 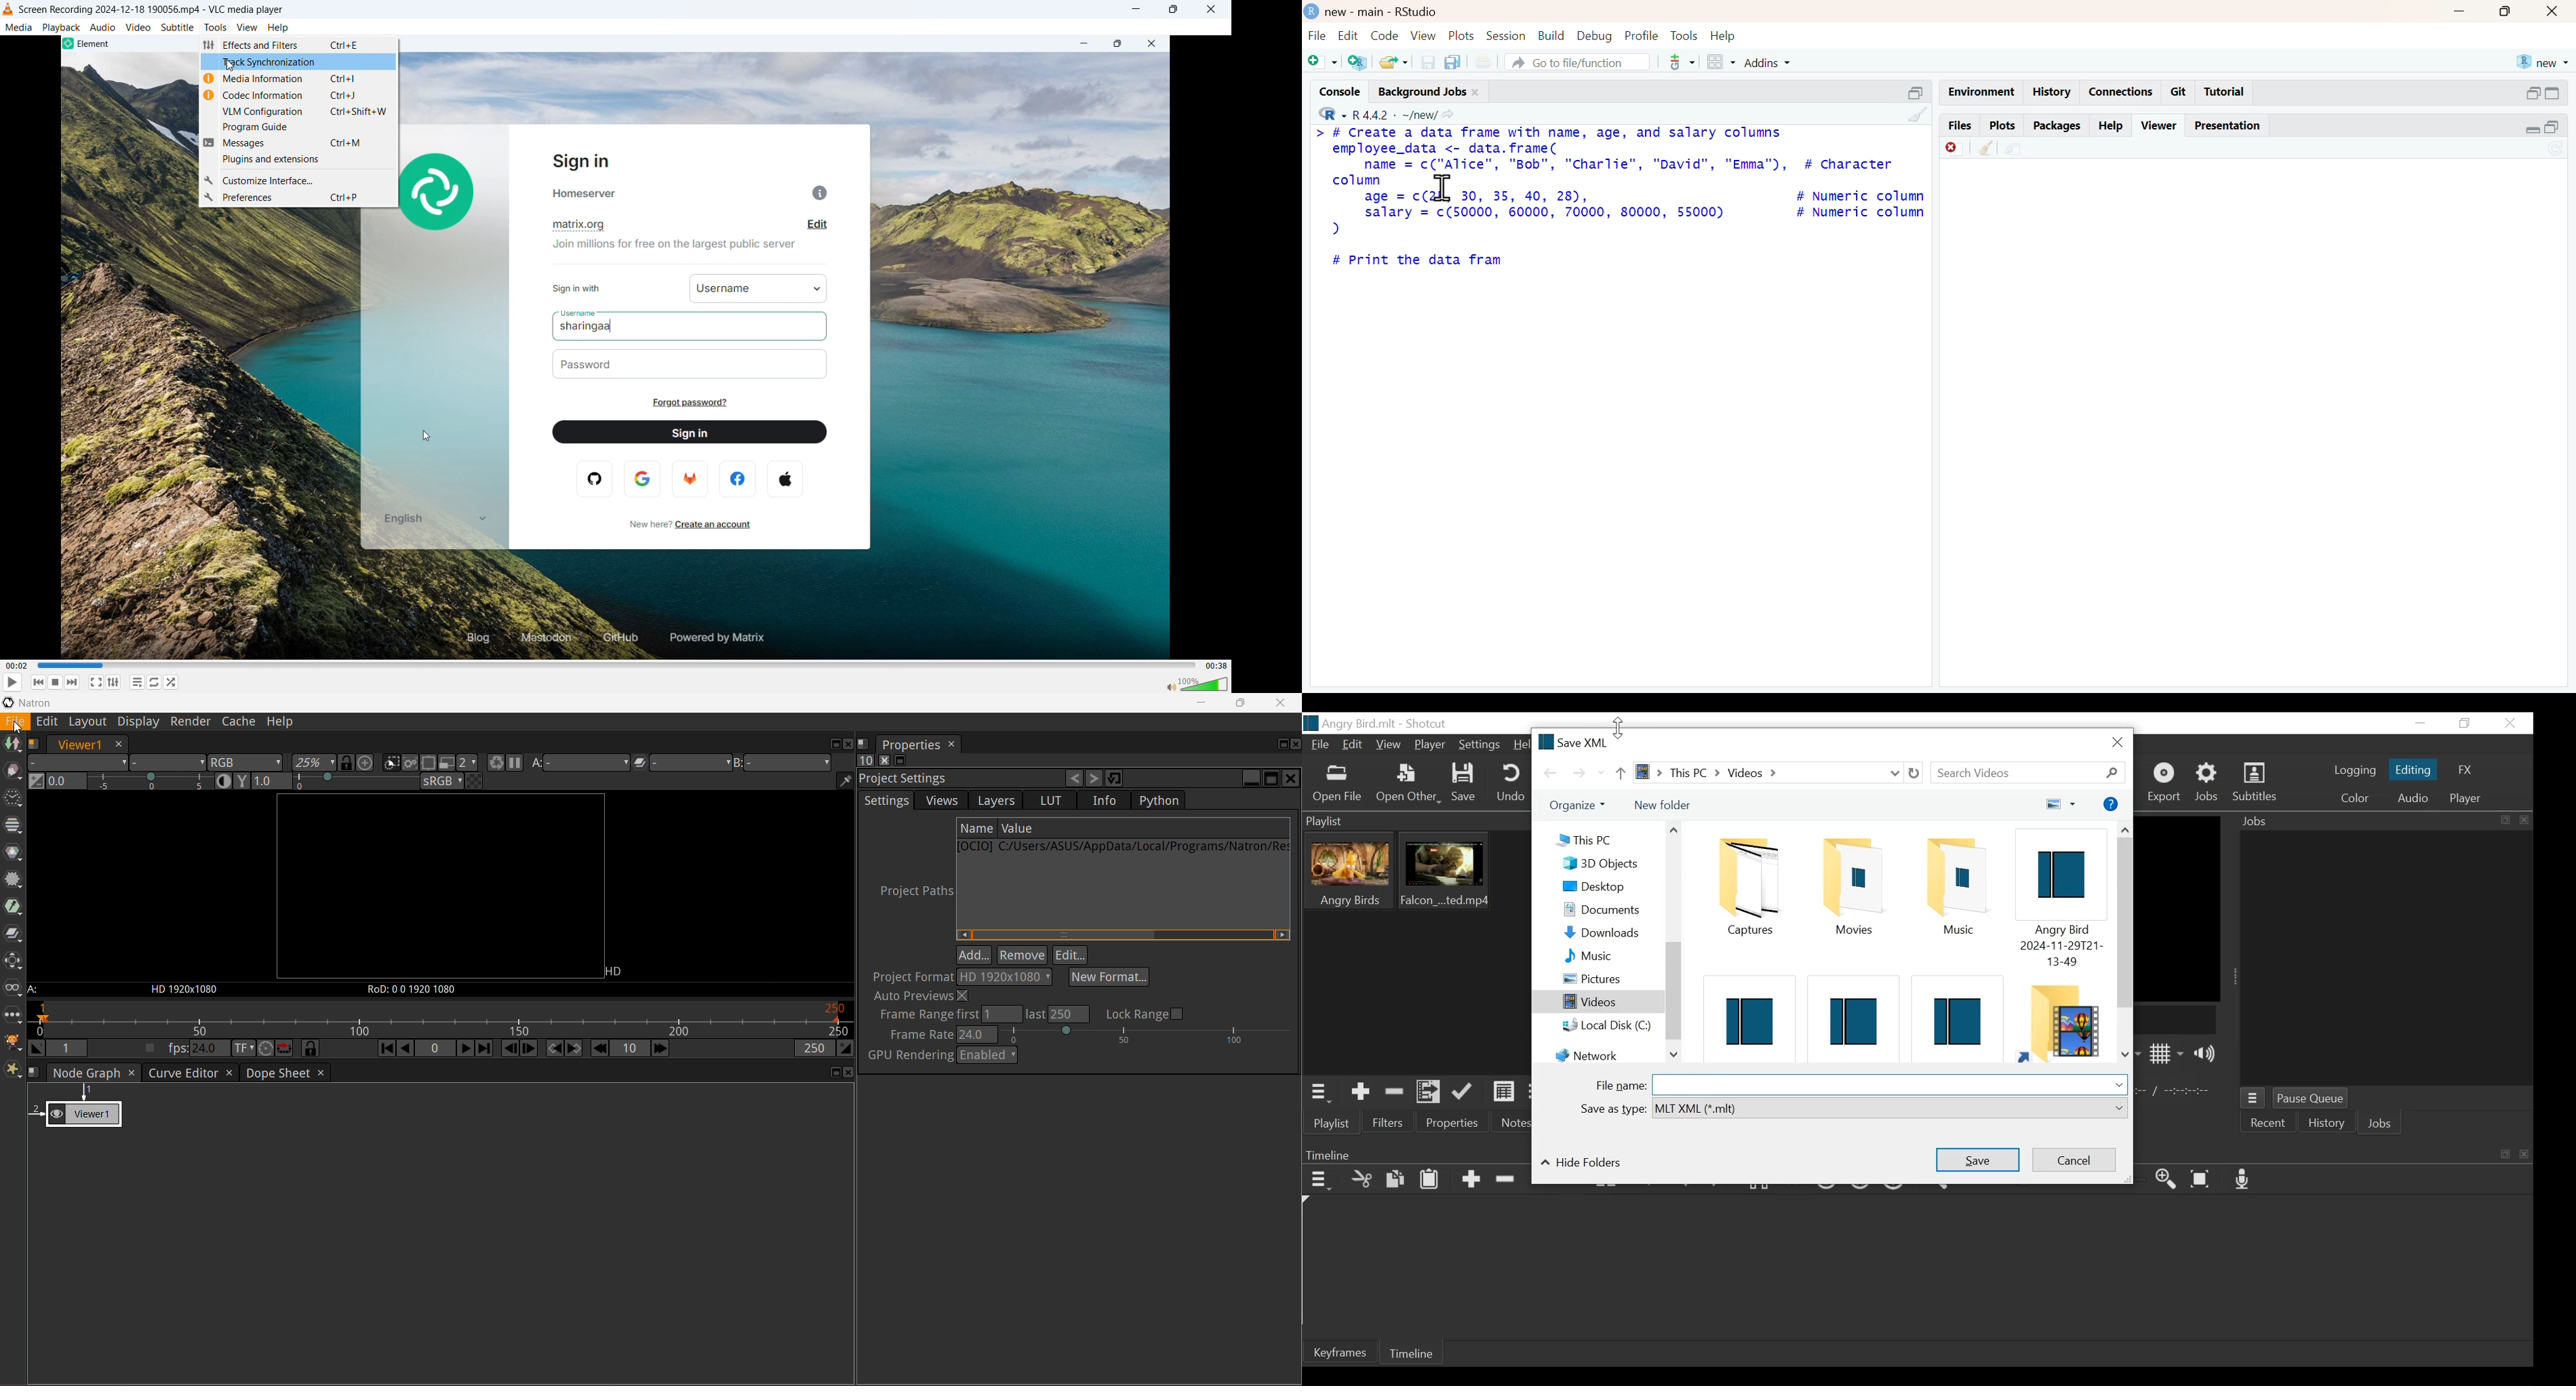 What do you see at coordinates (1580, 773) in the screenshot?
I see `Go forward` at bounding box center [1580, 773].